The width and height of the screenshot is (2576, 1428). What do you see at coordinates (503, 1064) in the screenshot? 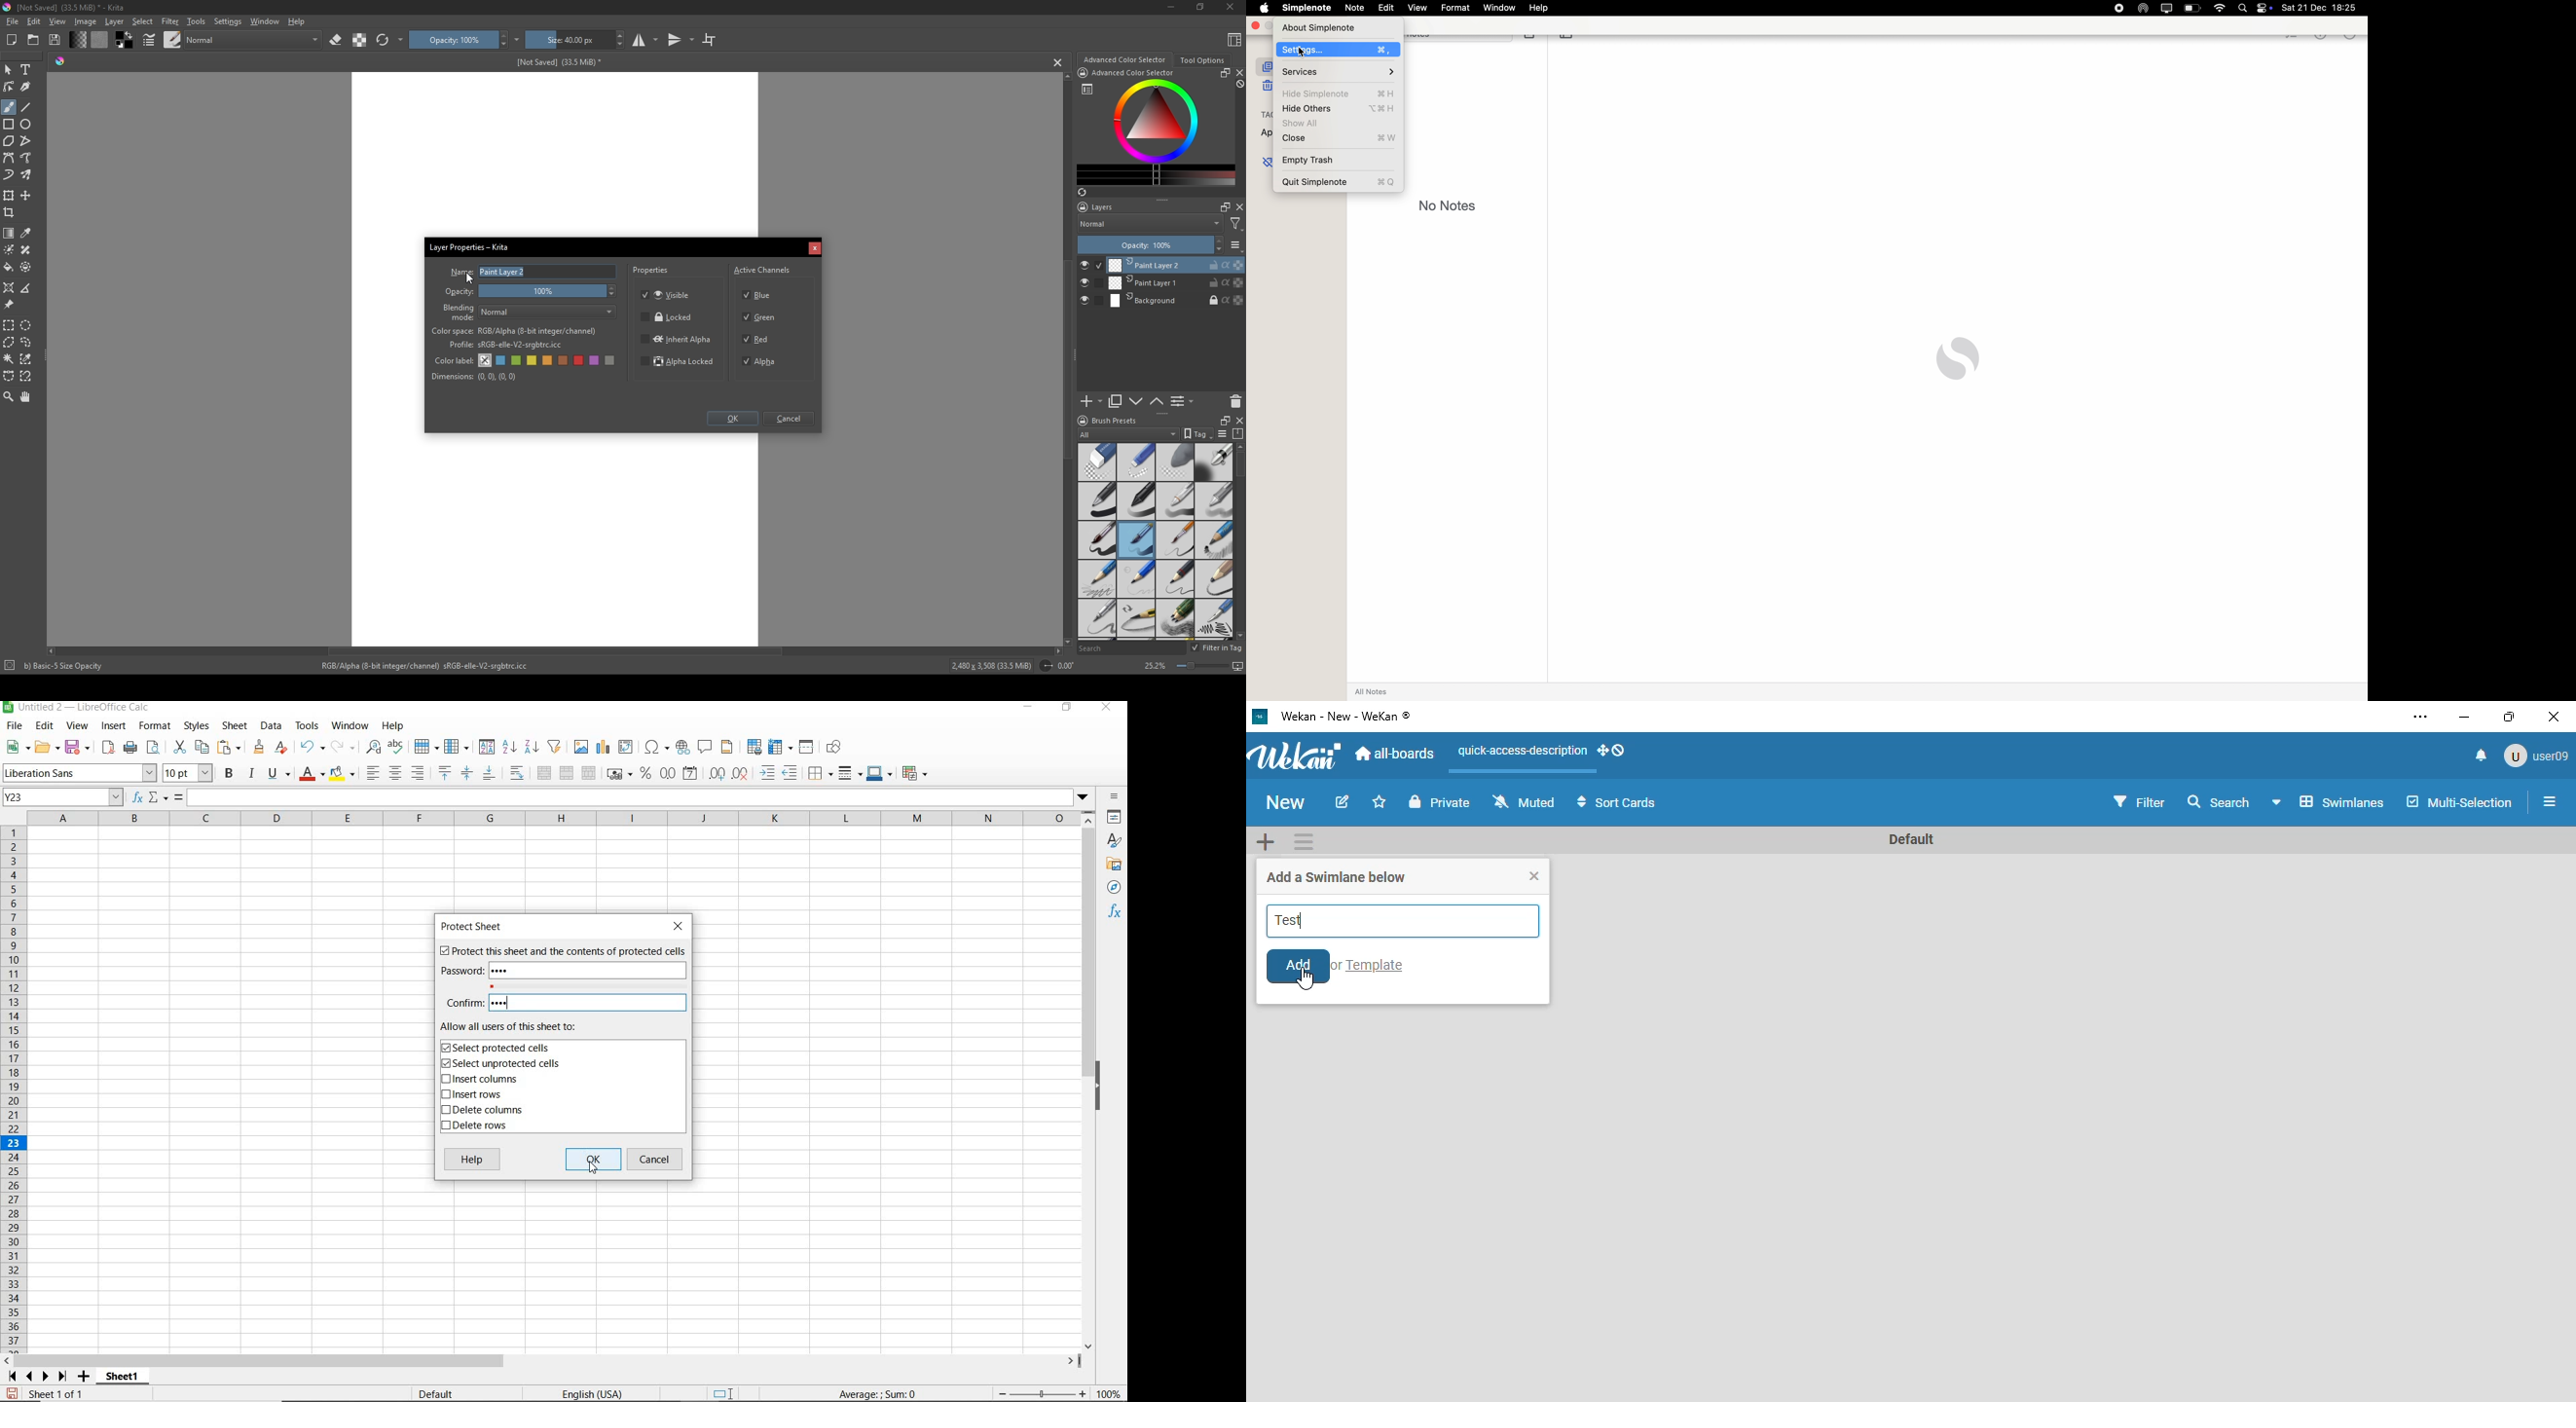
I see `SELECT UNPROTECTED CELLS` at bounding box center [503, 1064].